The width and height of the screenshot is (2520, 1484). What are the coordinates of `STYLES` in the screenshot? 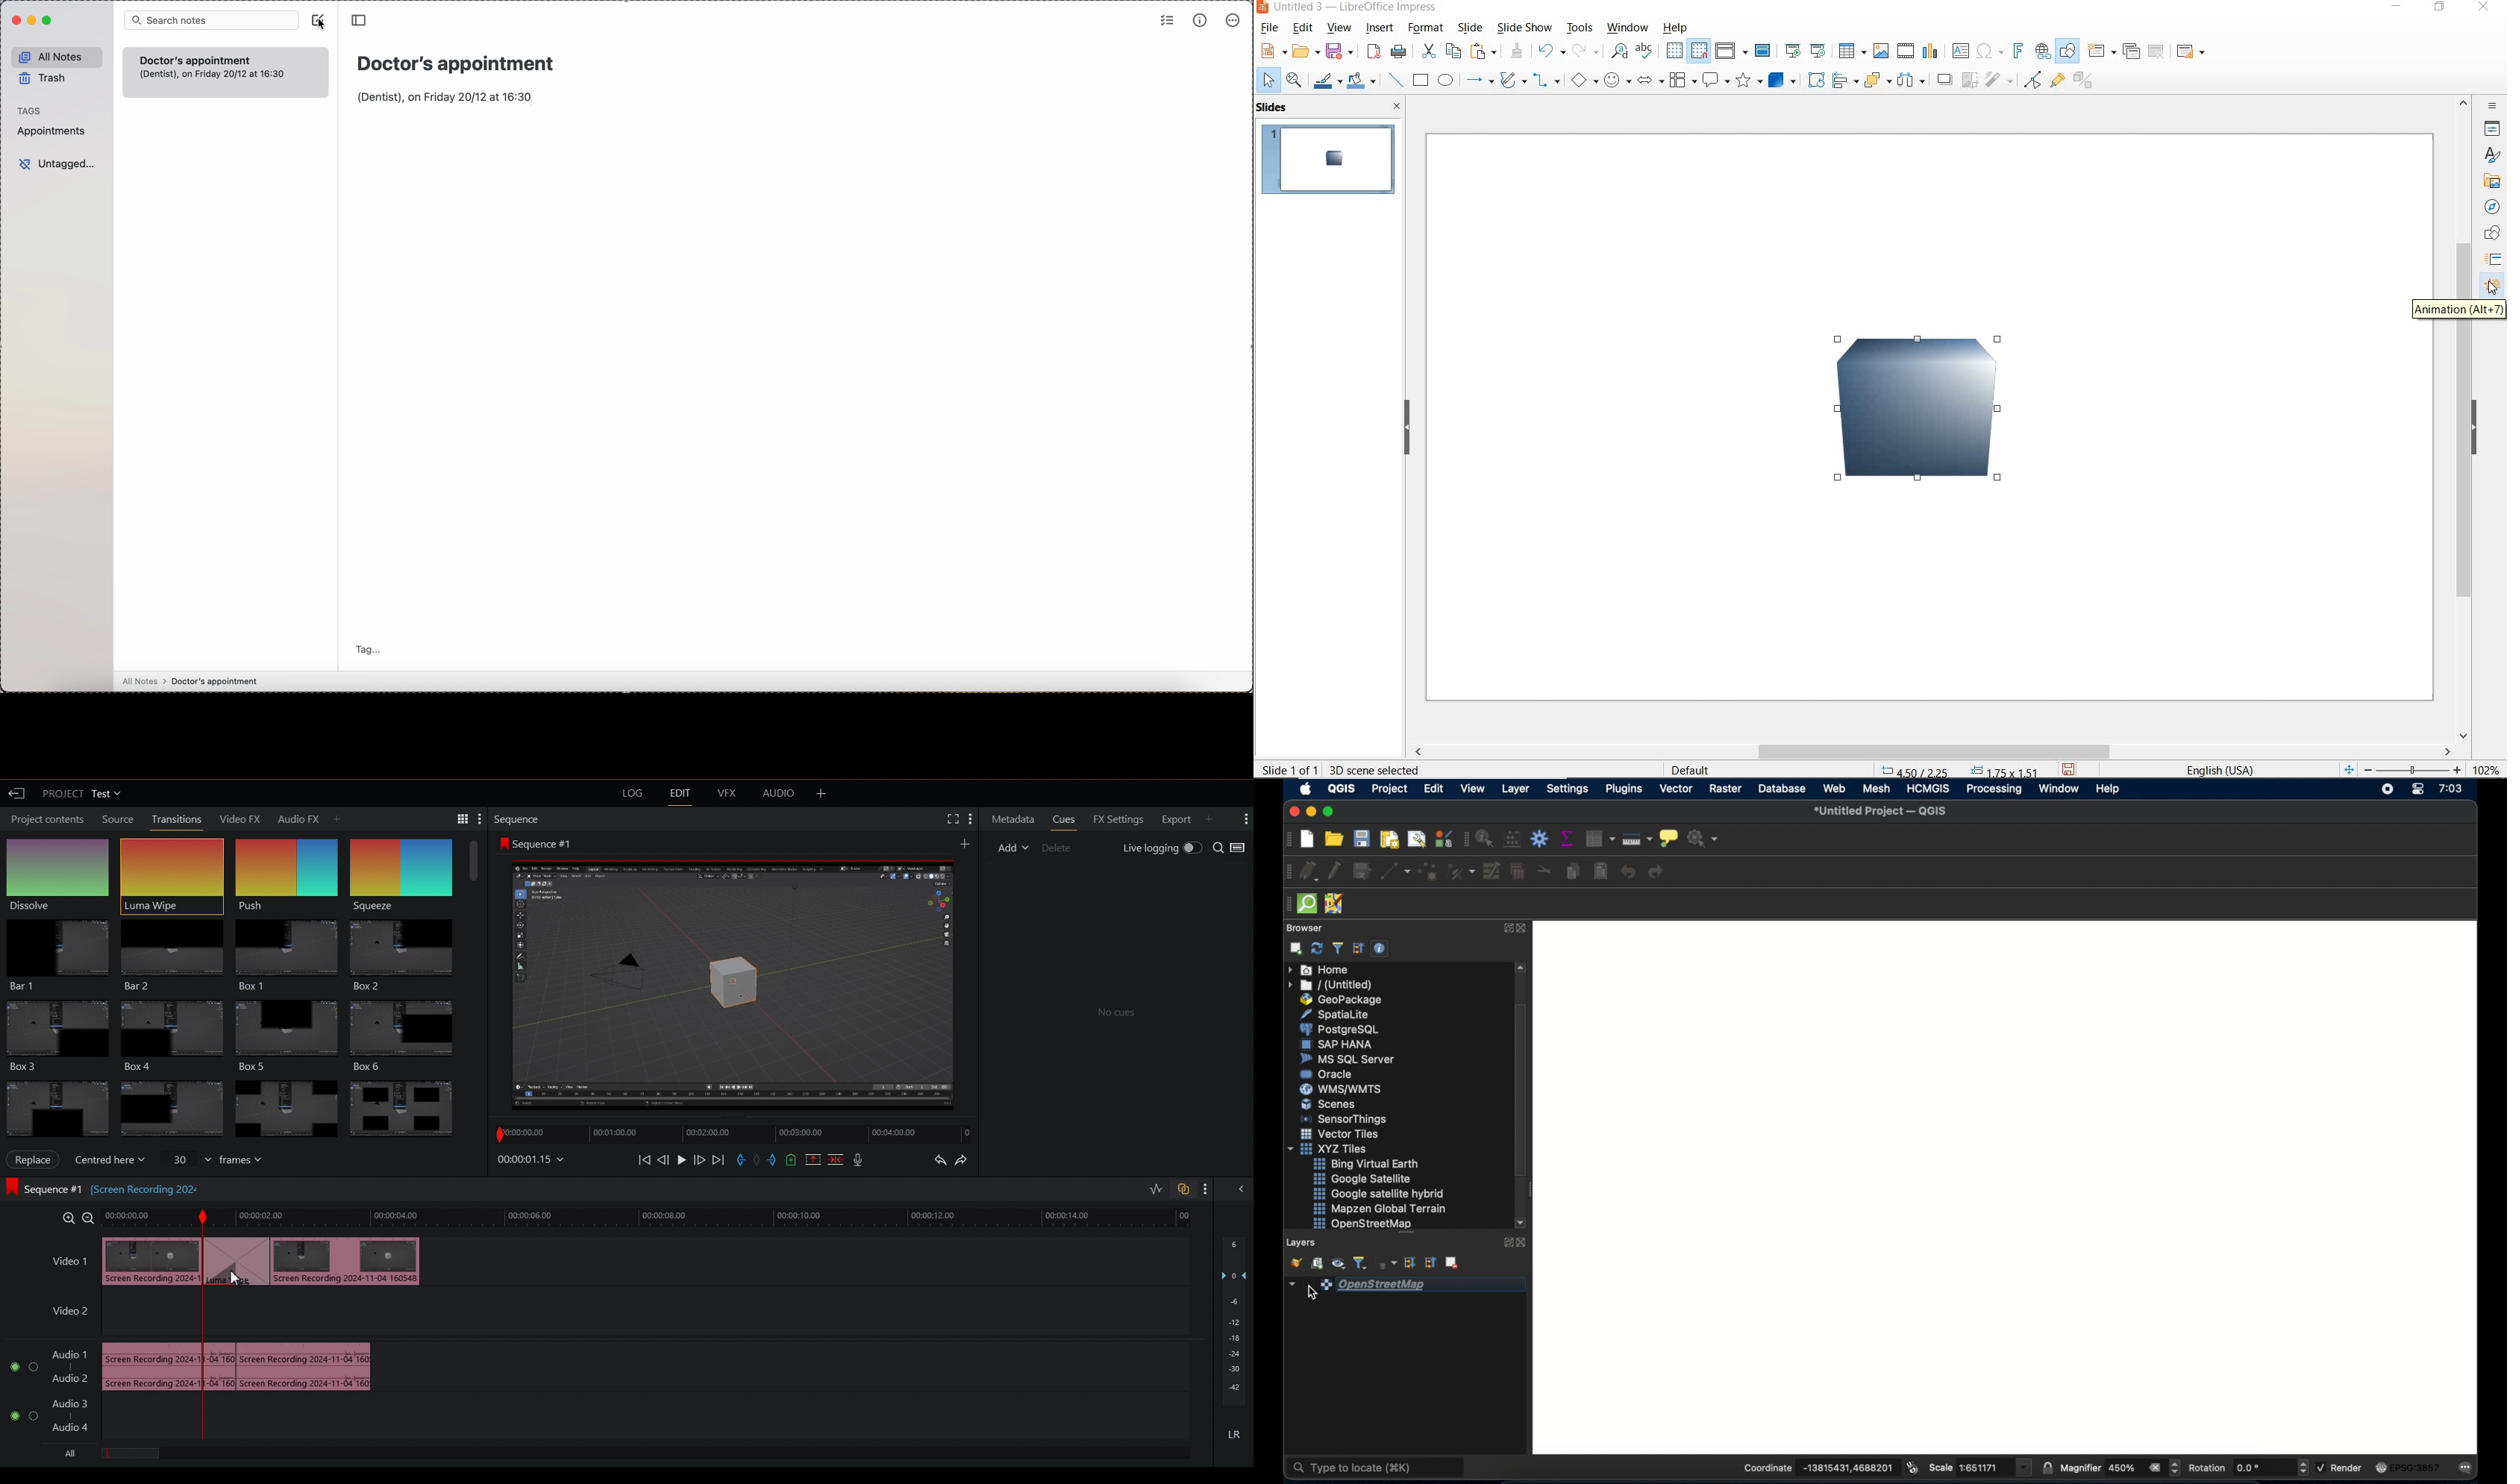 It's located at (2491, 155).